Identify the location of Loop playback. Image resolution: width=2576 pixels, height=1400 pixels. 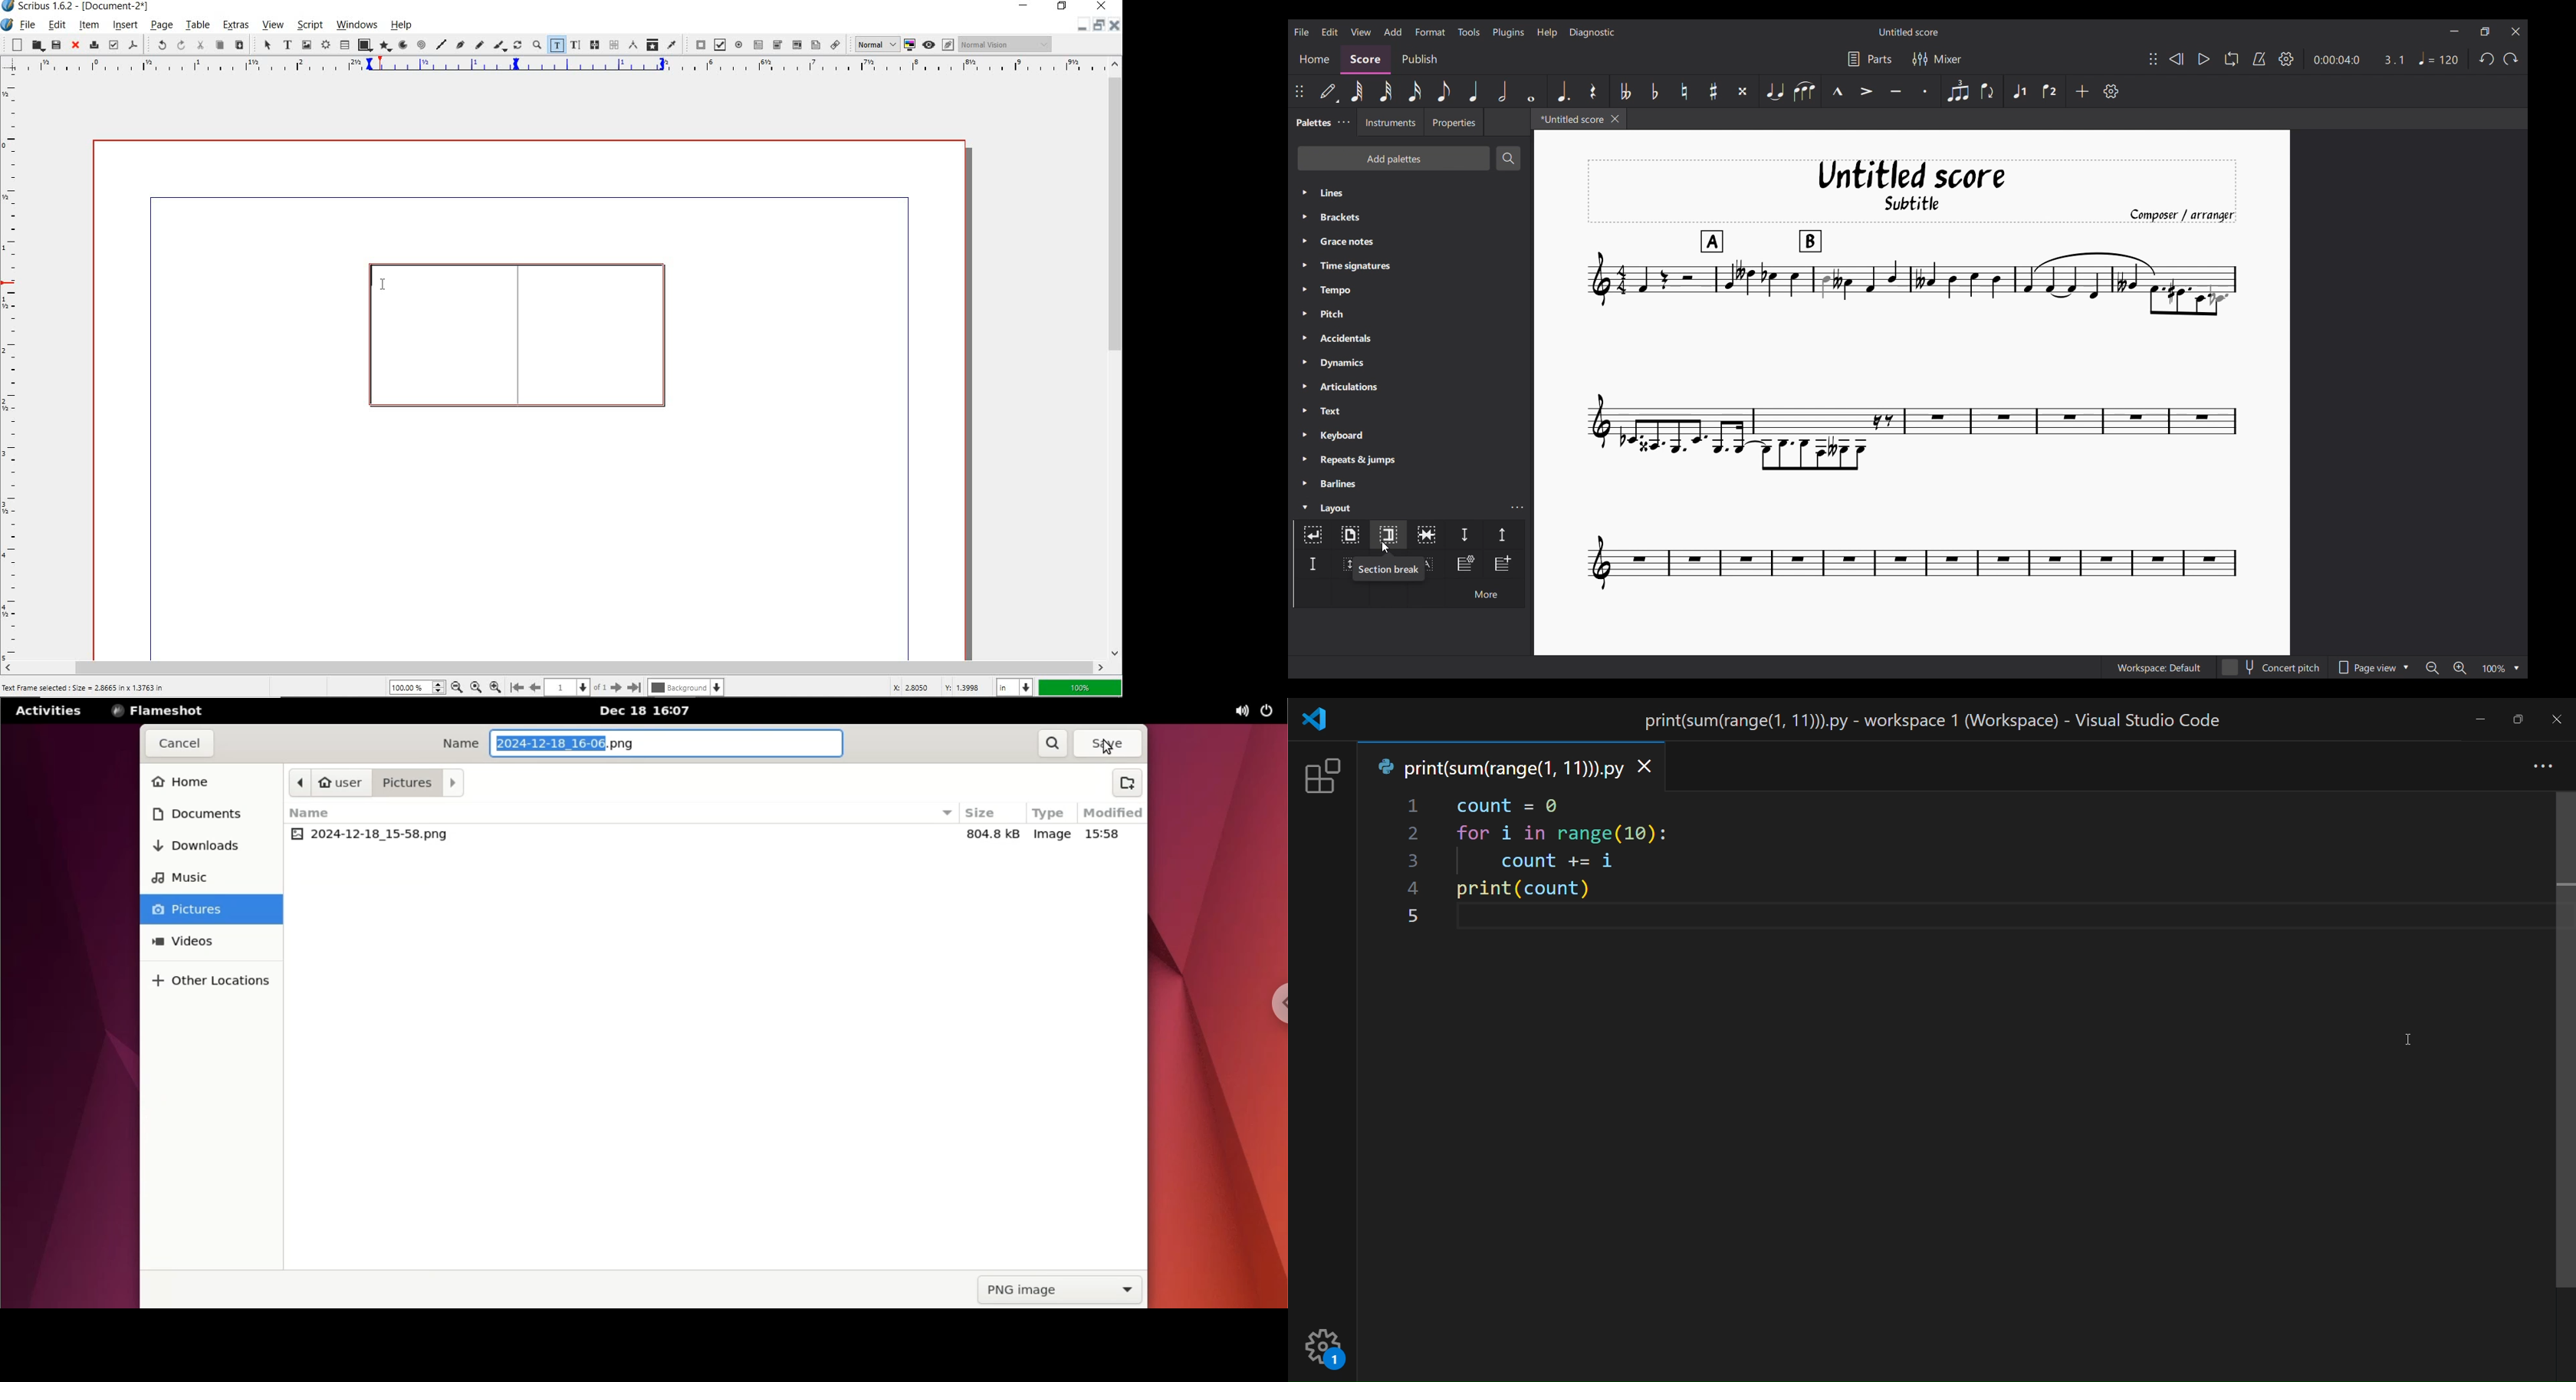
(2232, 59).